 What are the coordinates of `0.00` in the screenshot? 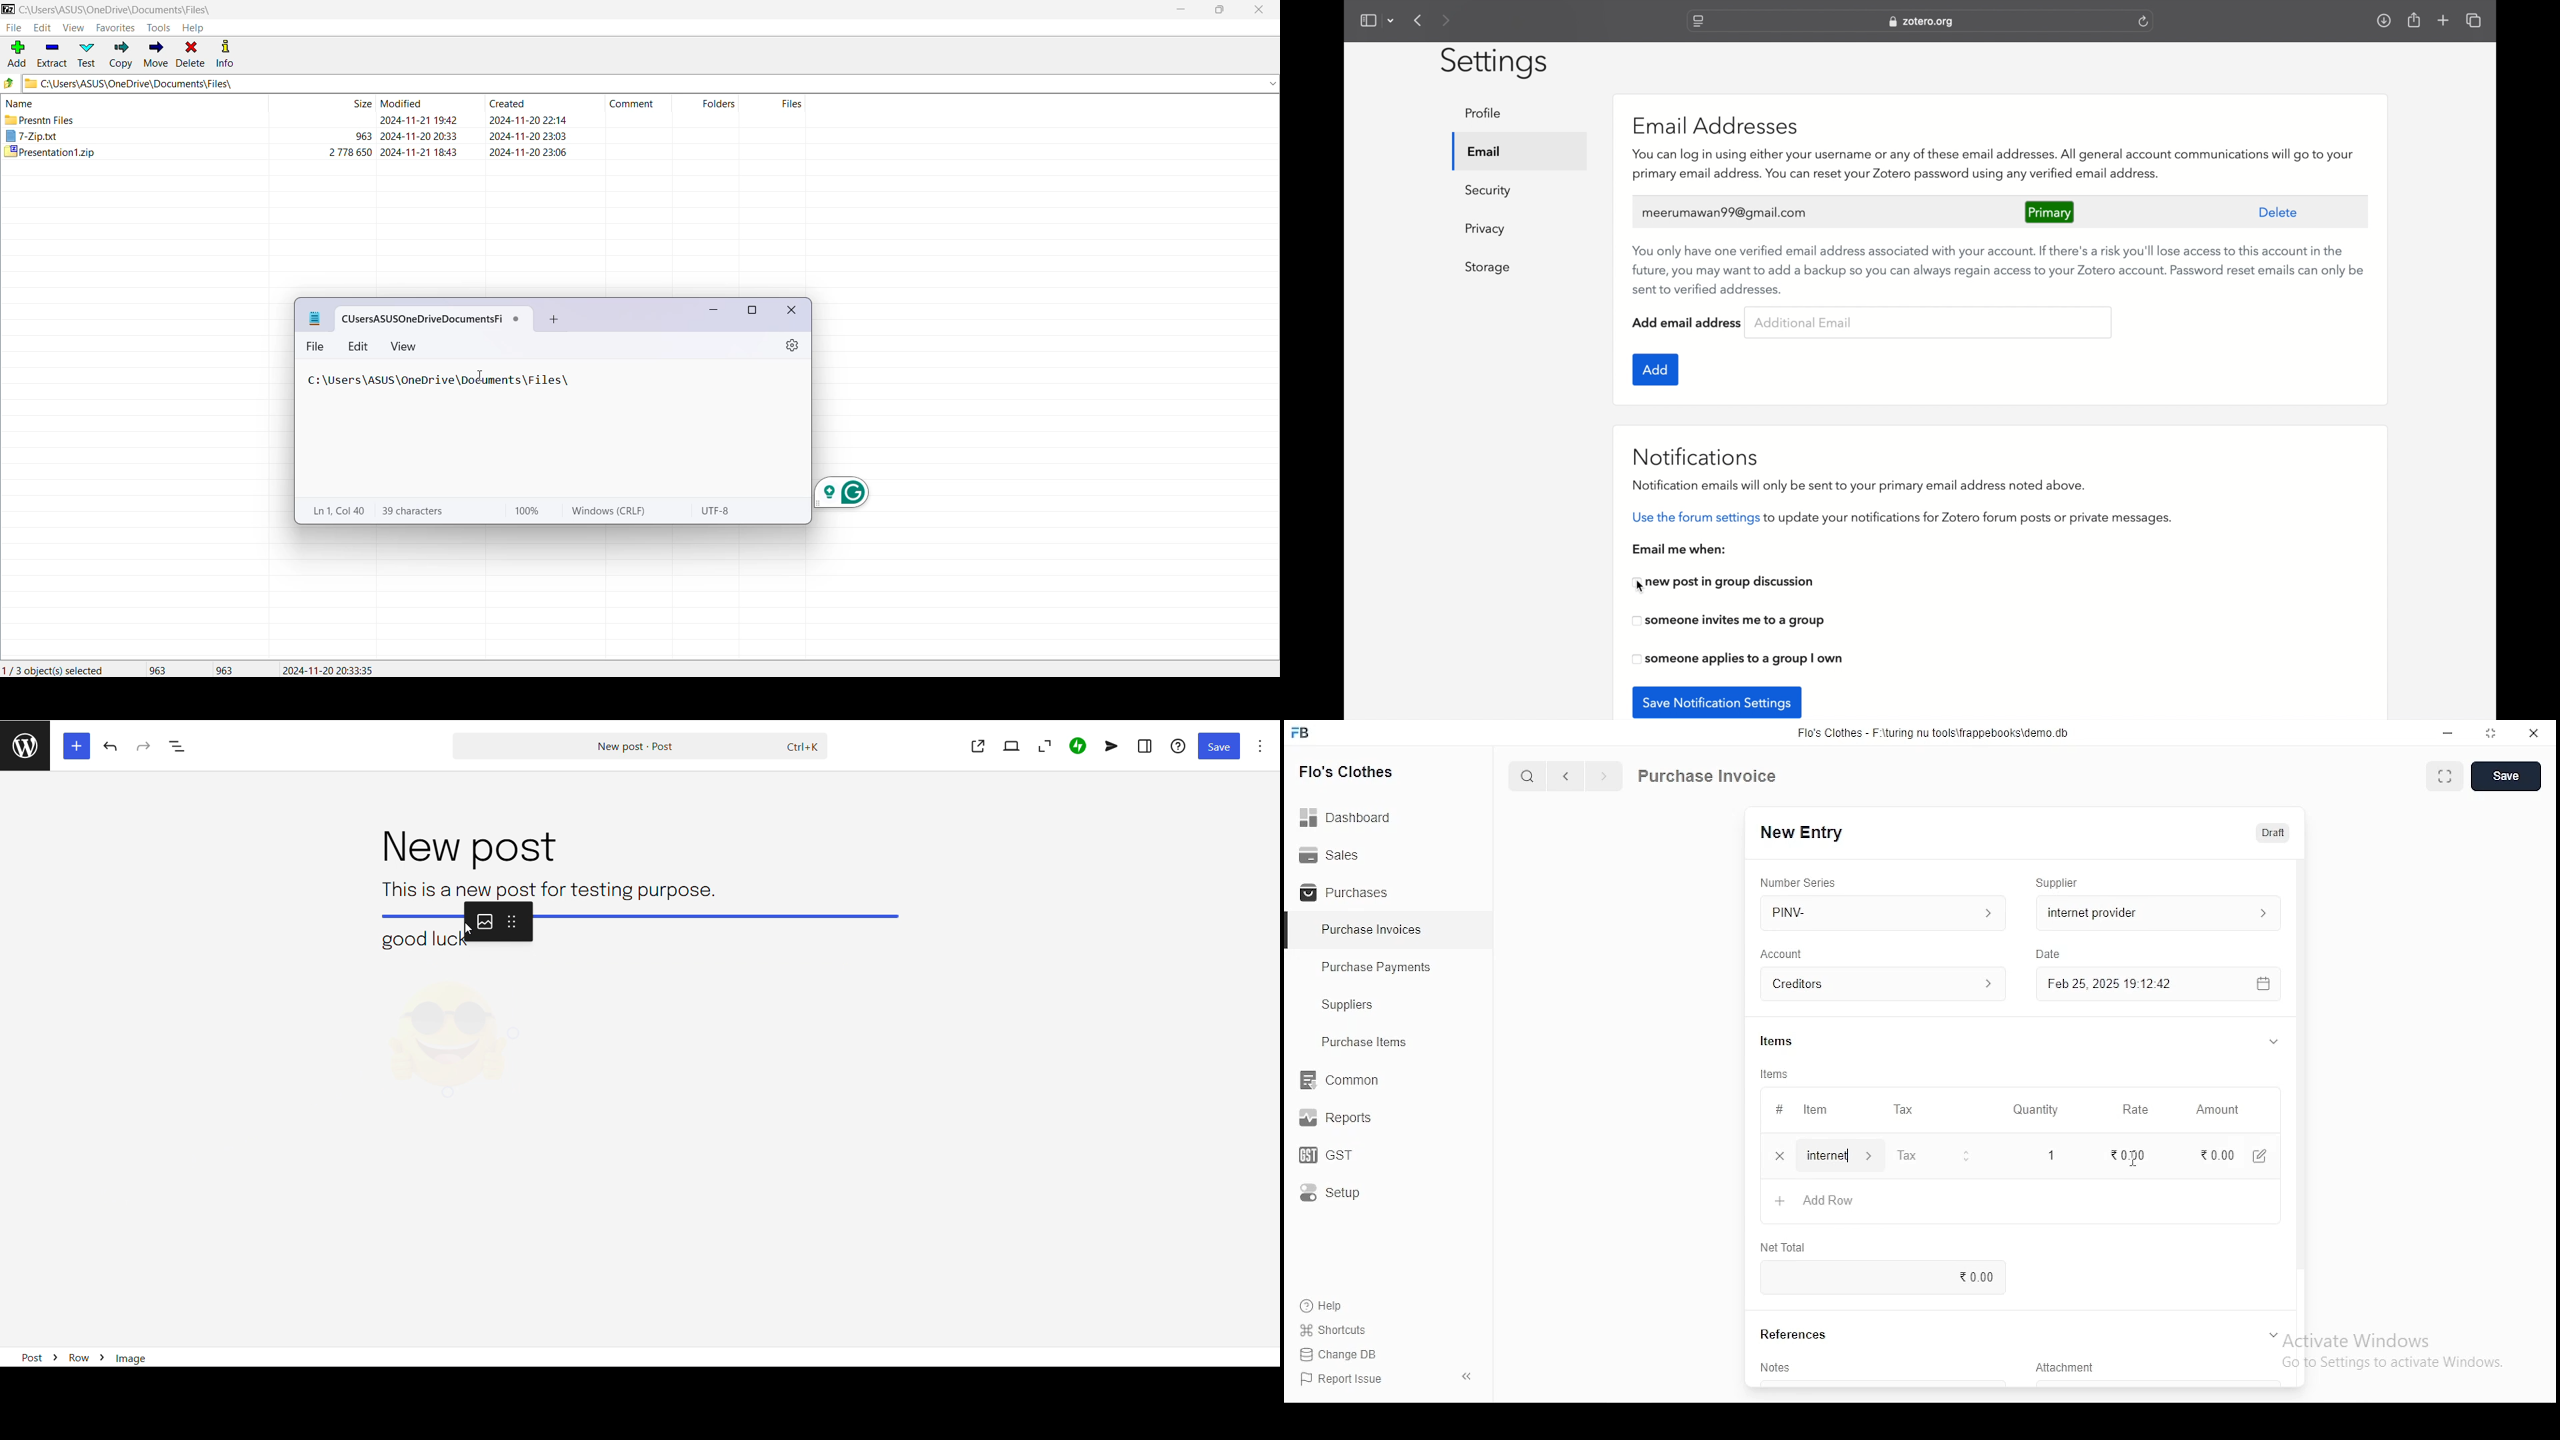 It's located at (2203, 1155).